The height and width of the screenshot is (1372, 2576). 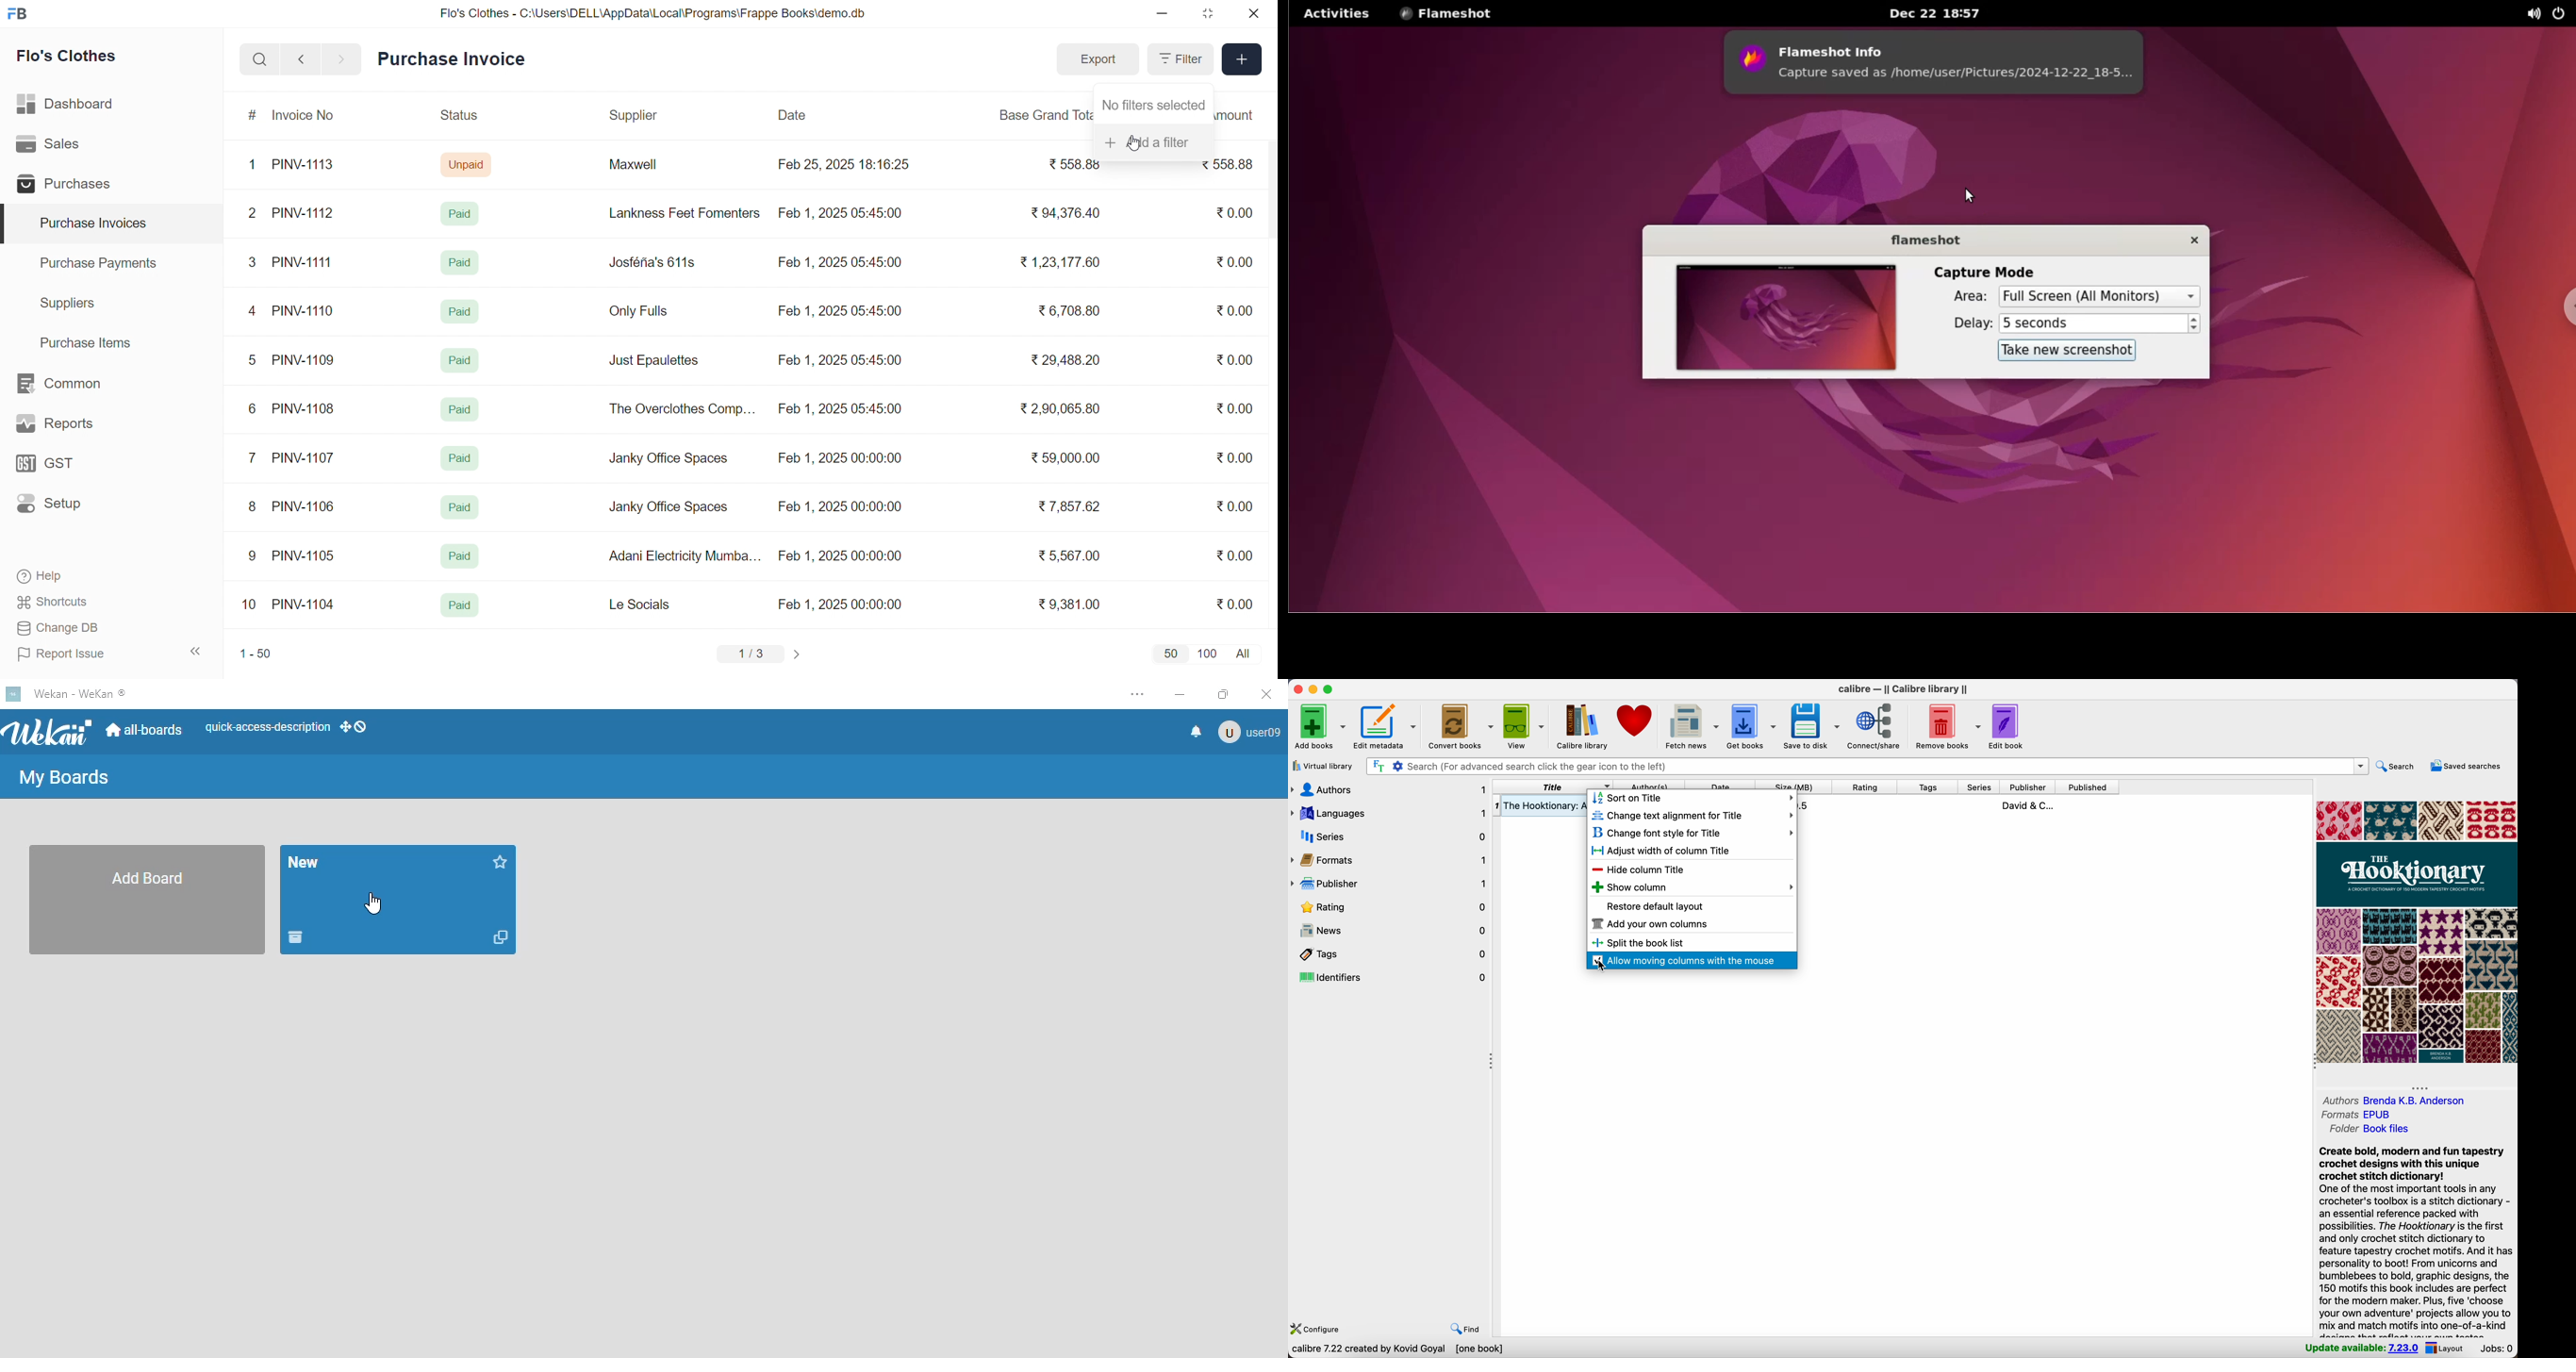 What do you see at coordinates (668, 509) in the screenshot?
I see `Janky Office Spaces` at bounding box center [668, 509].